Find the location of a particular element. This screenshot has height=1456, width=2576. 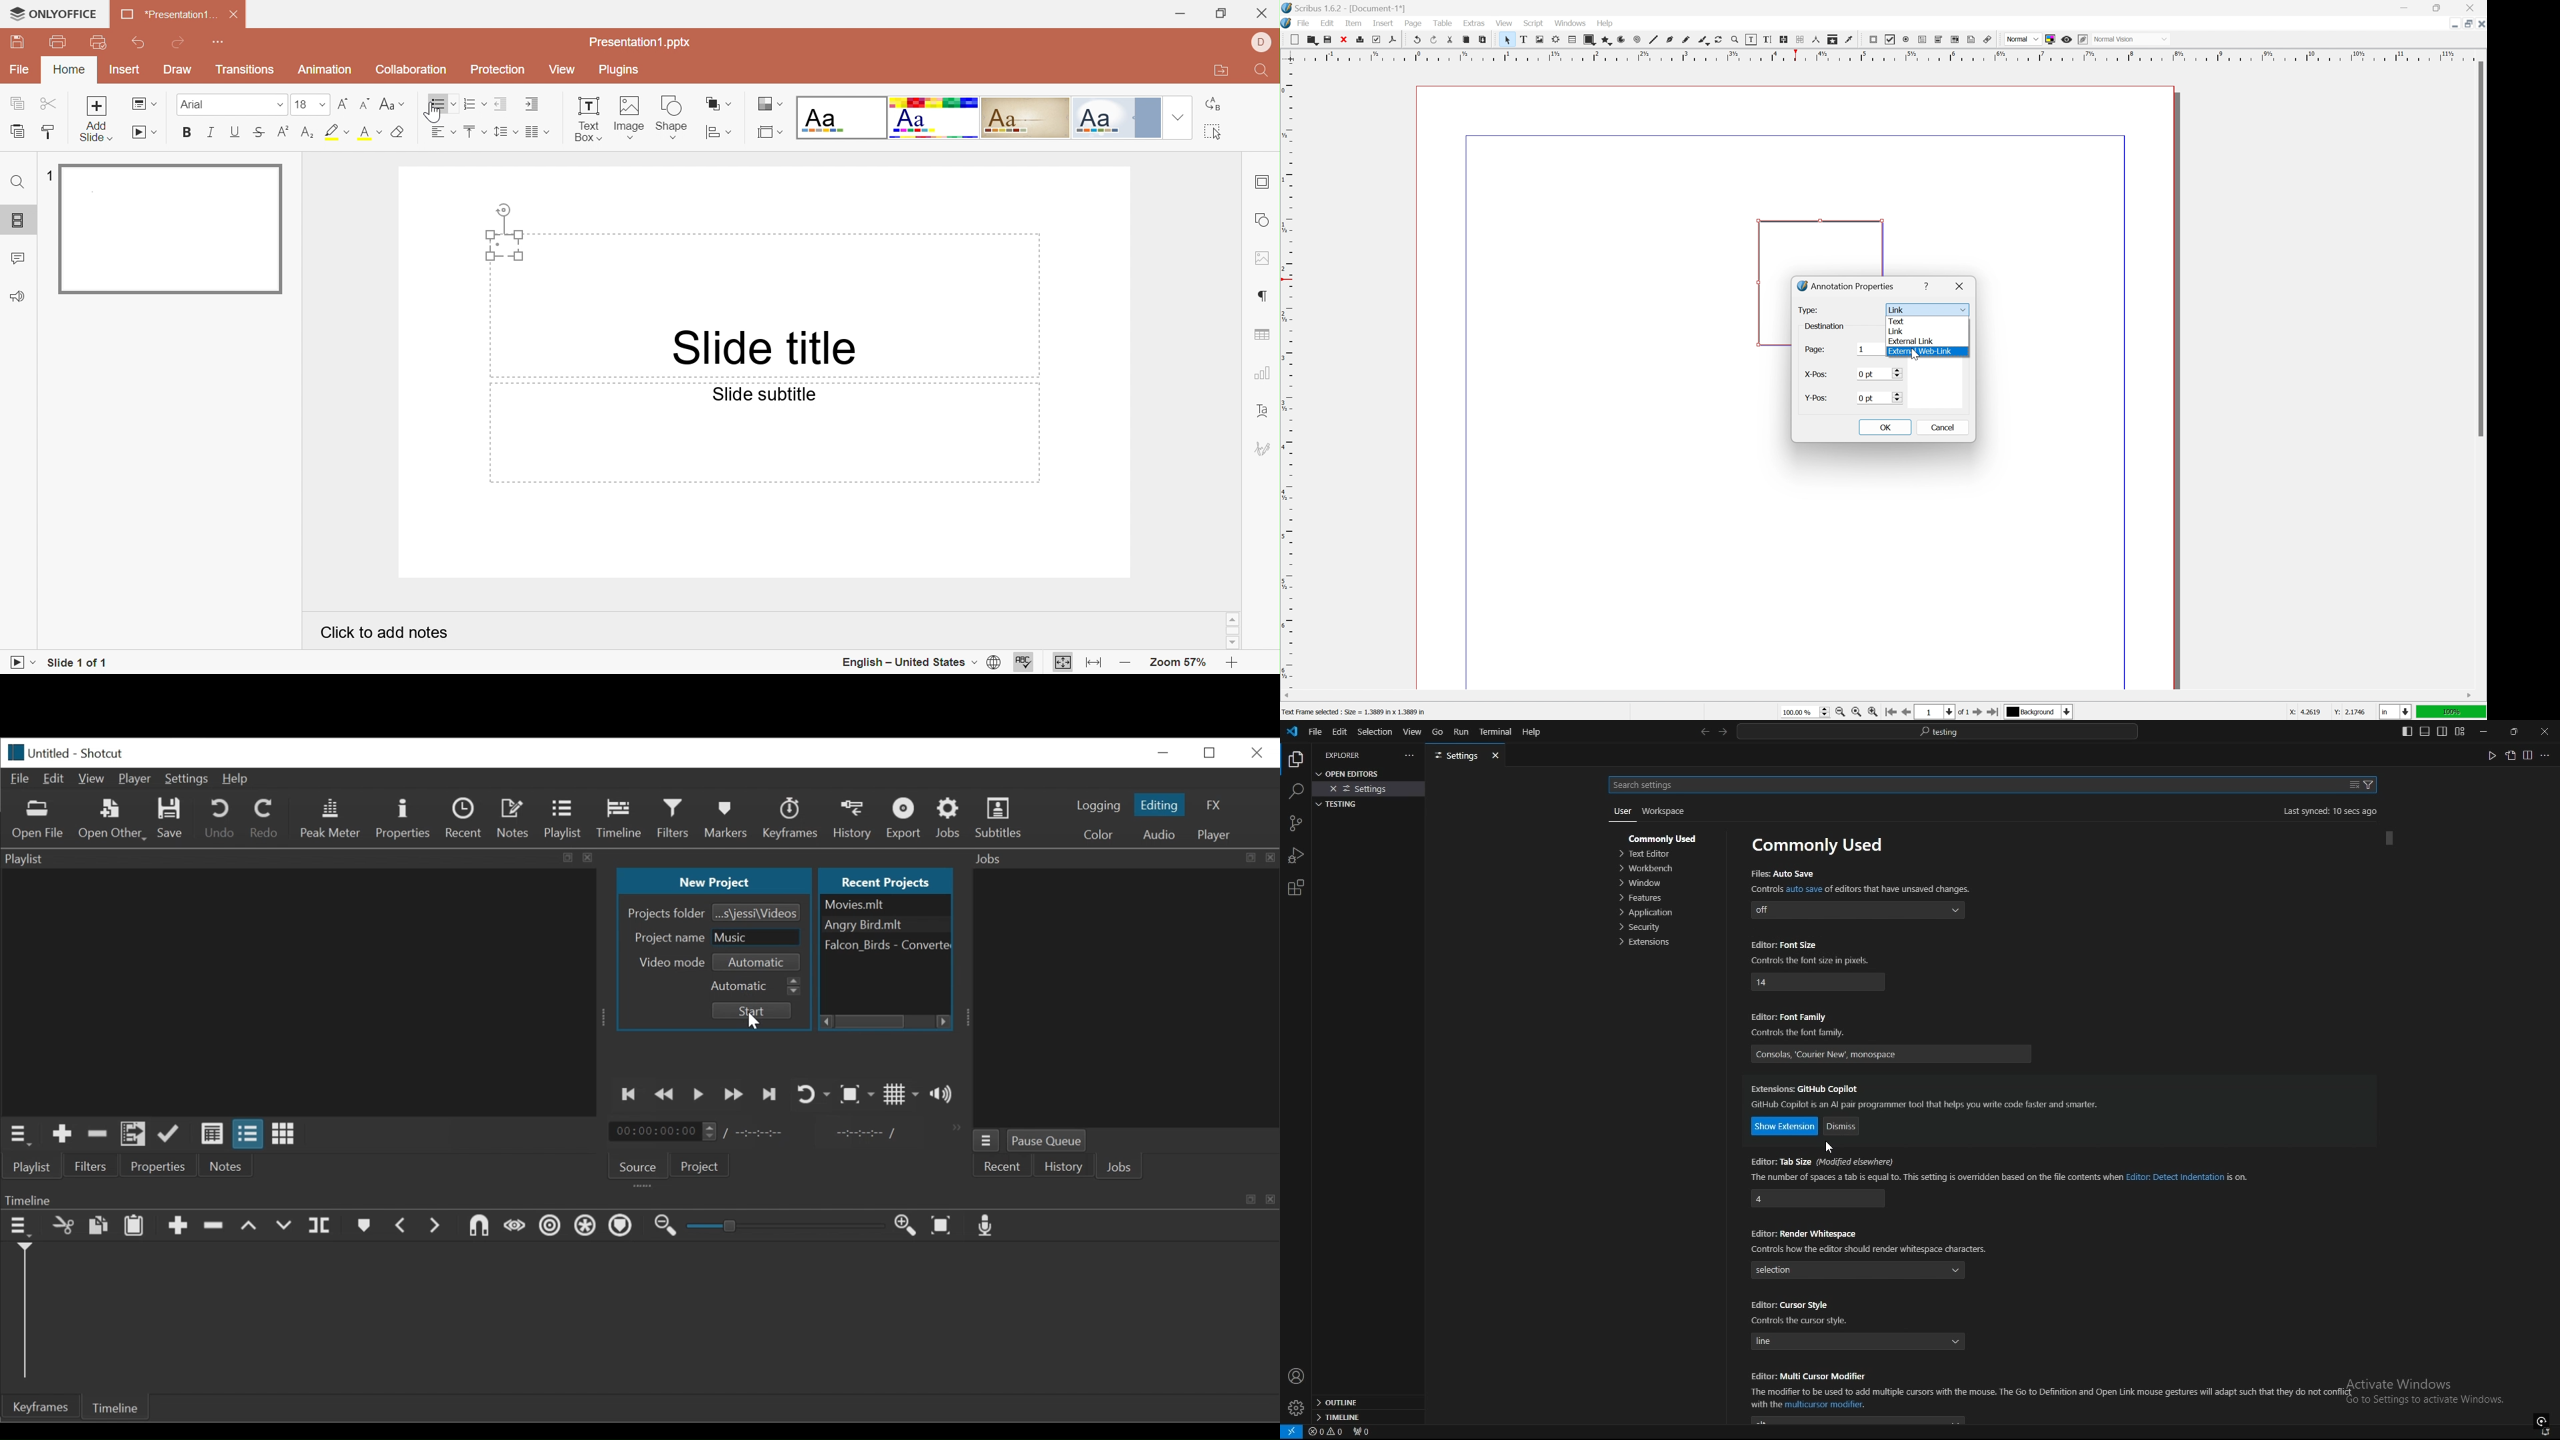

normal vision is located at coordinates (2131, 39).